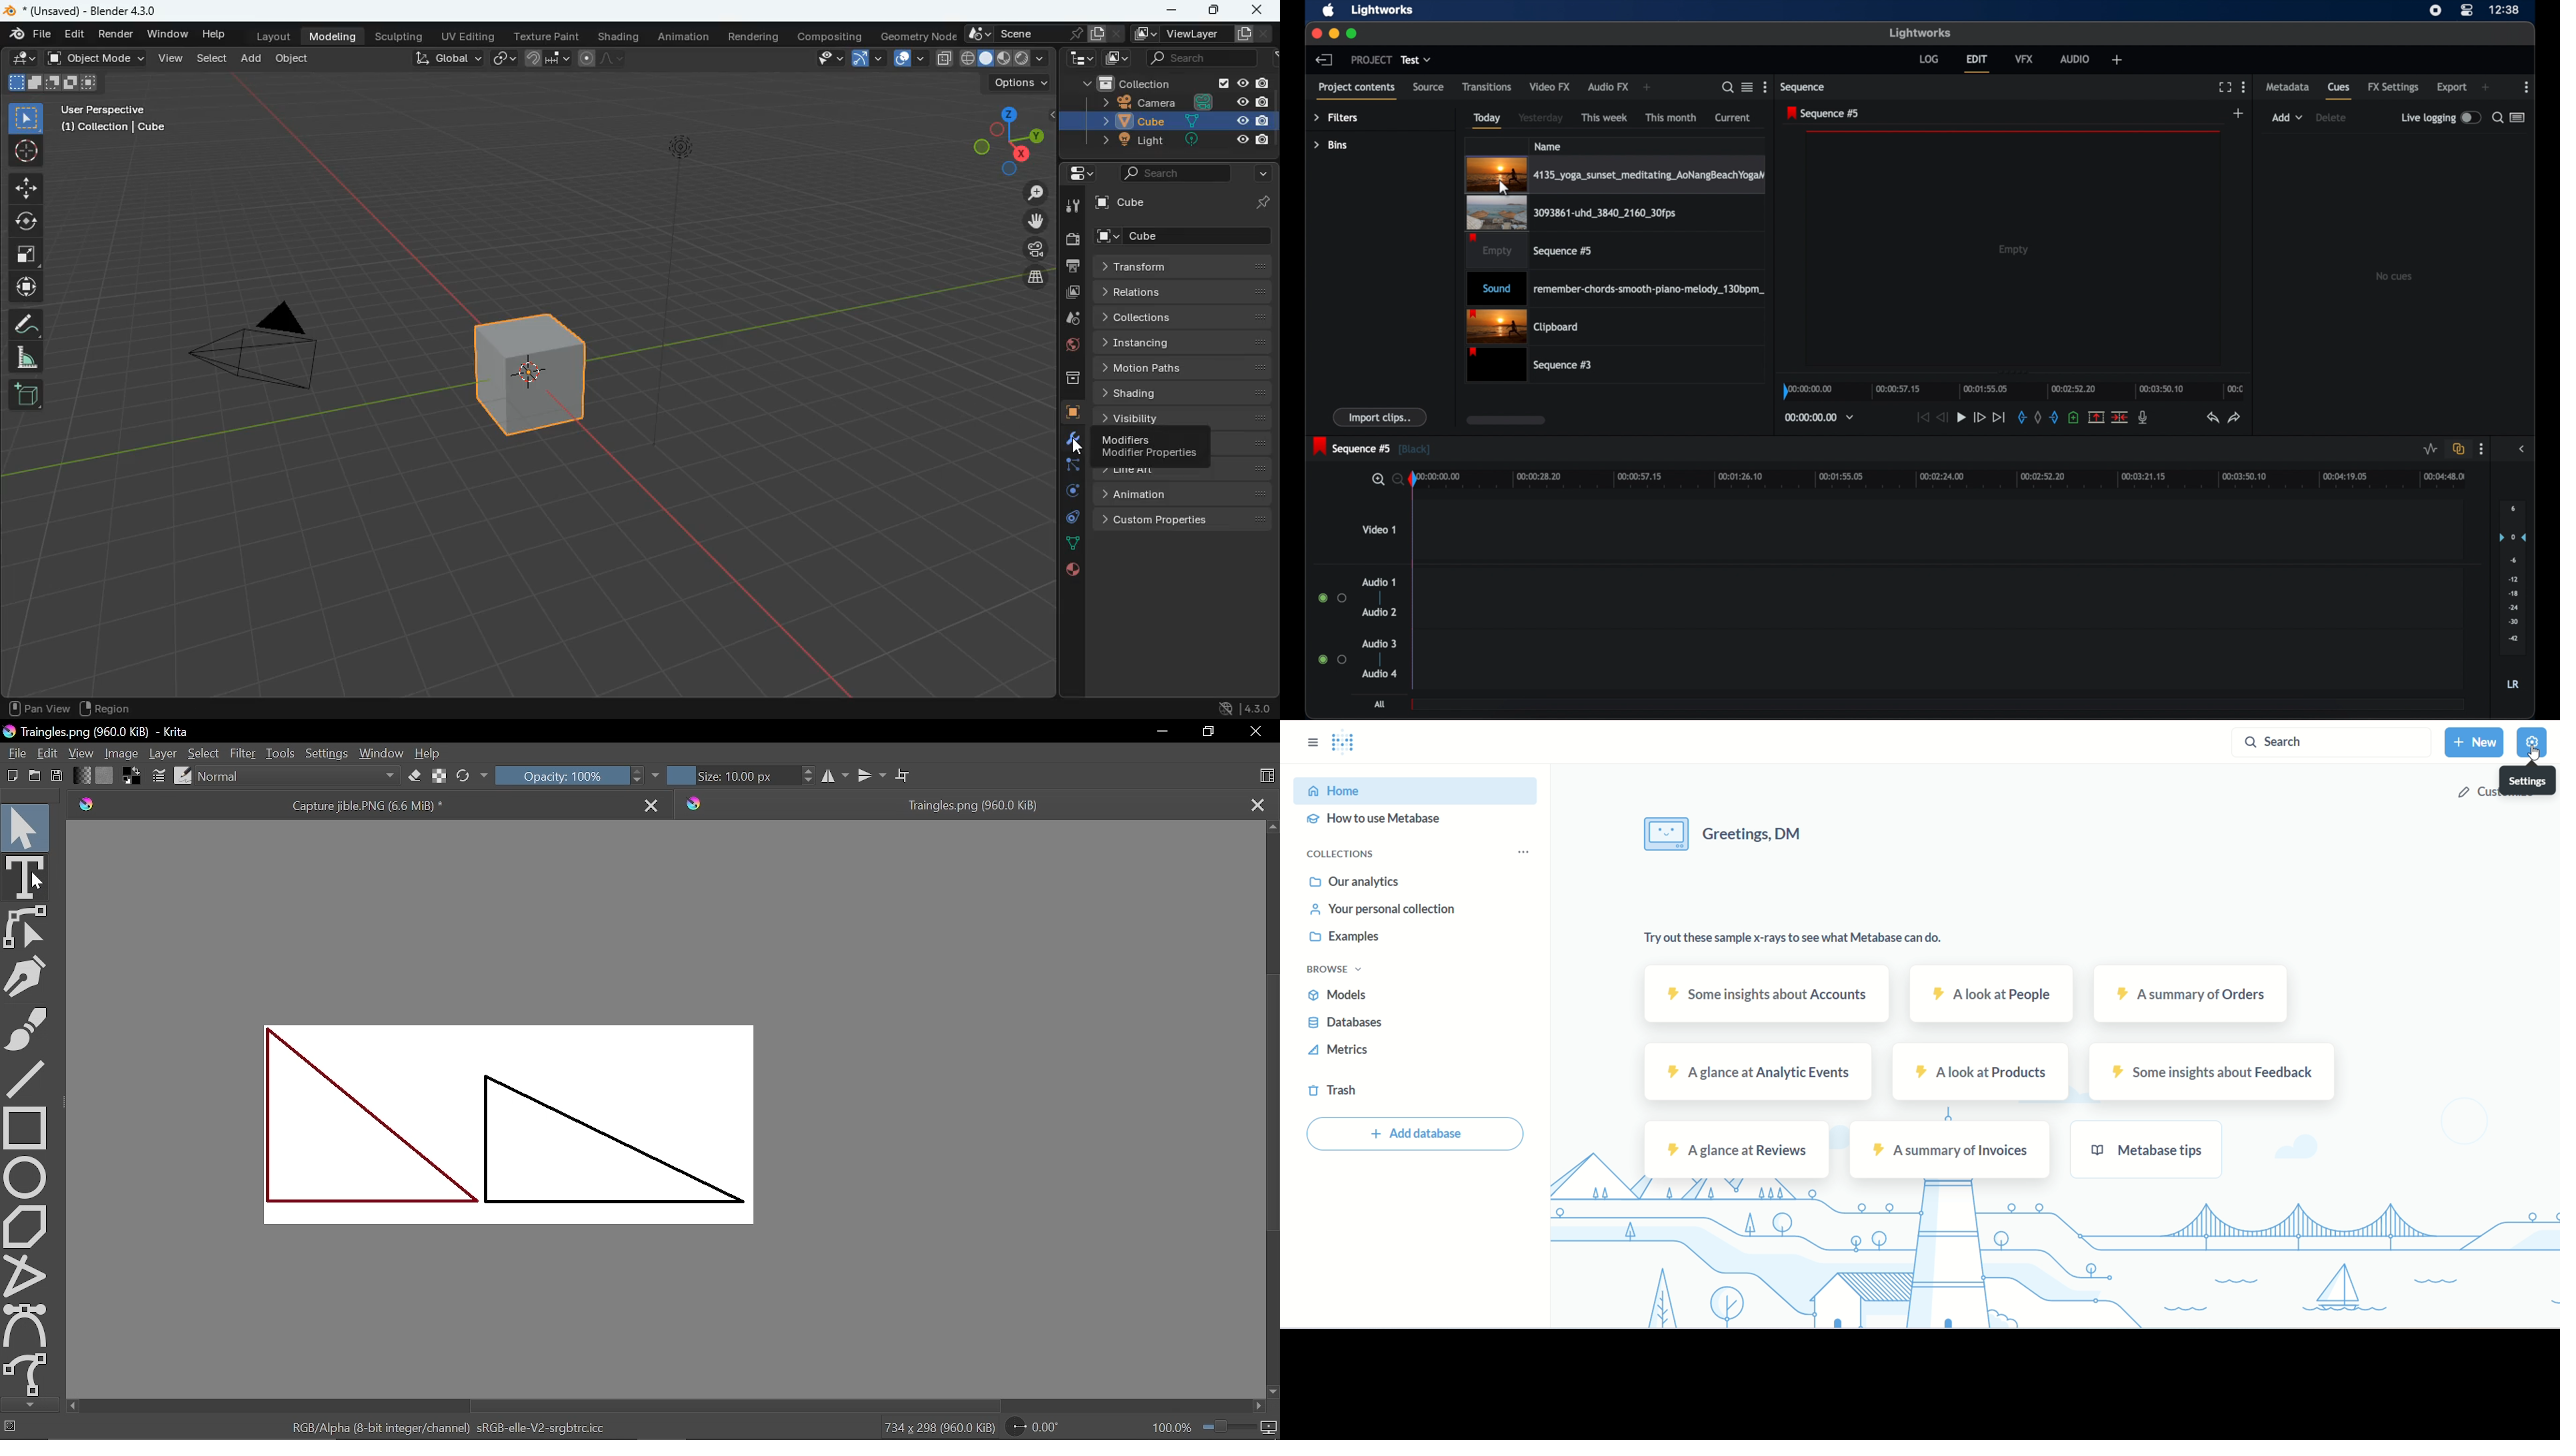  I want to click on close, so click(1259, 9).